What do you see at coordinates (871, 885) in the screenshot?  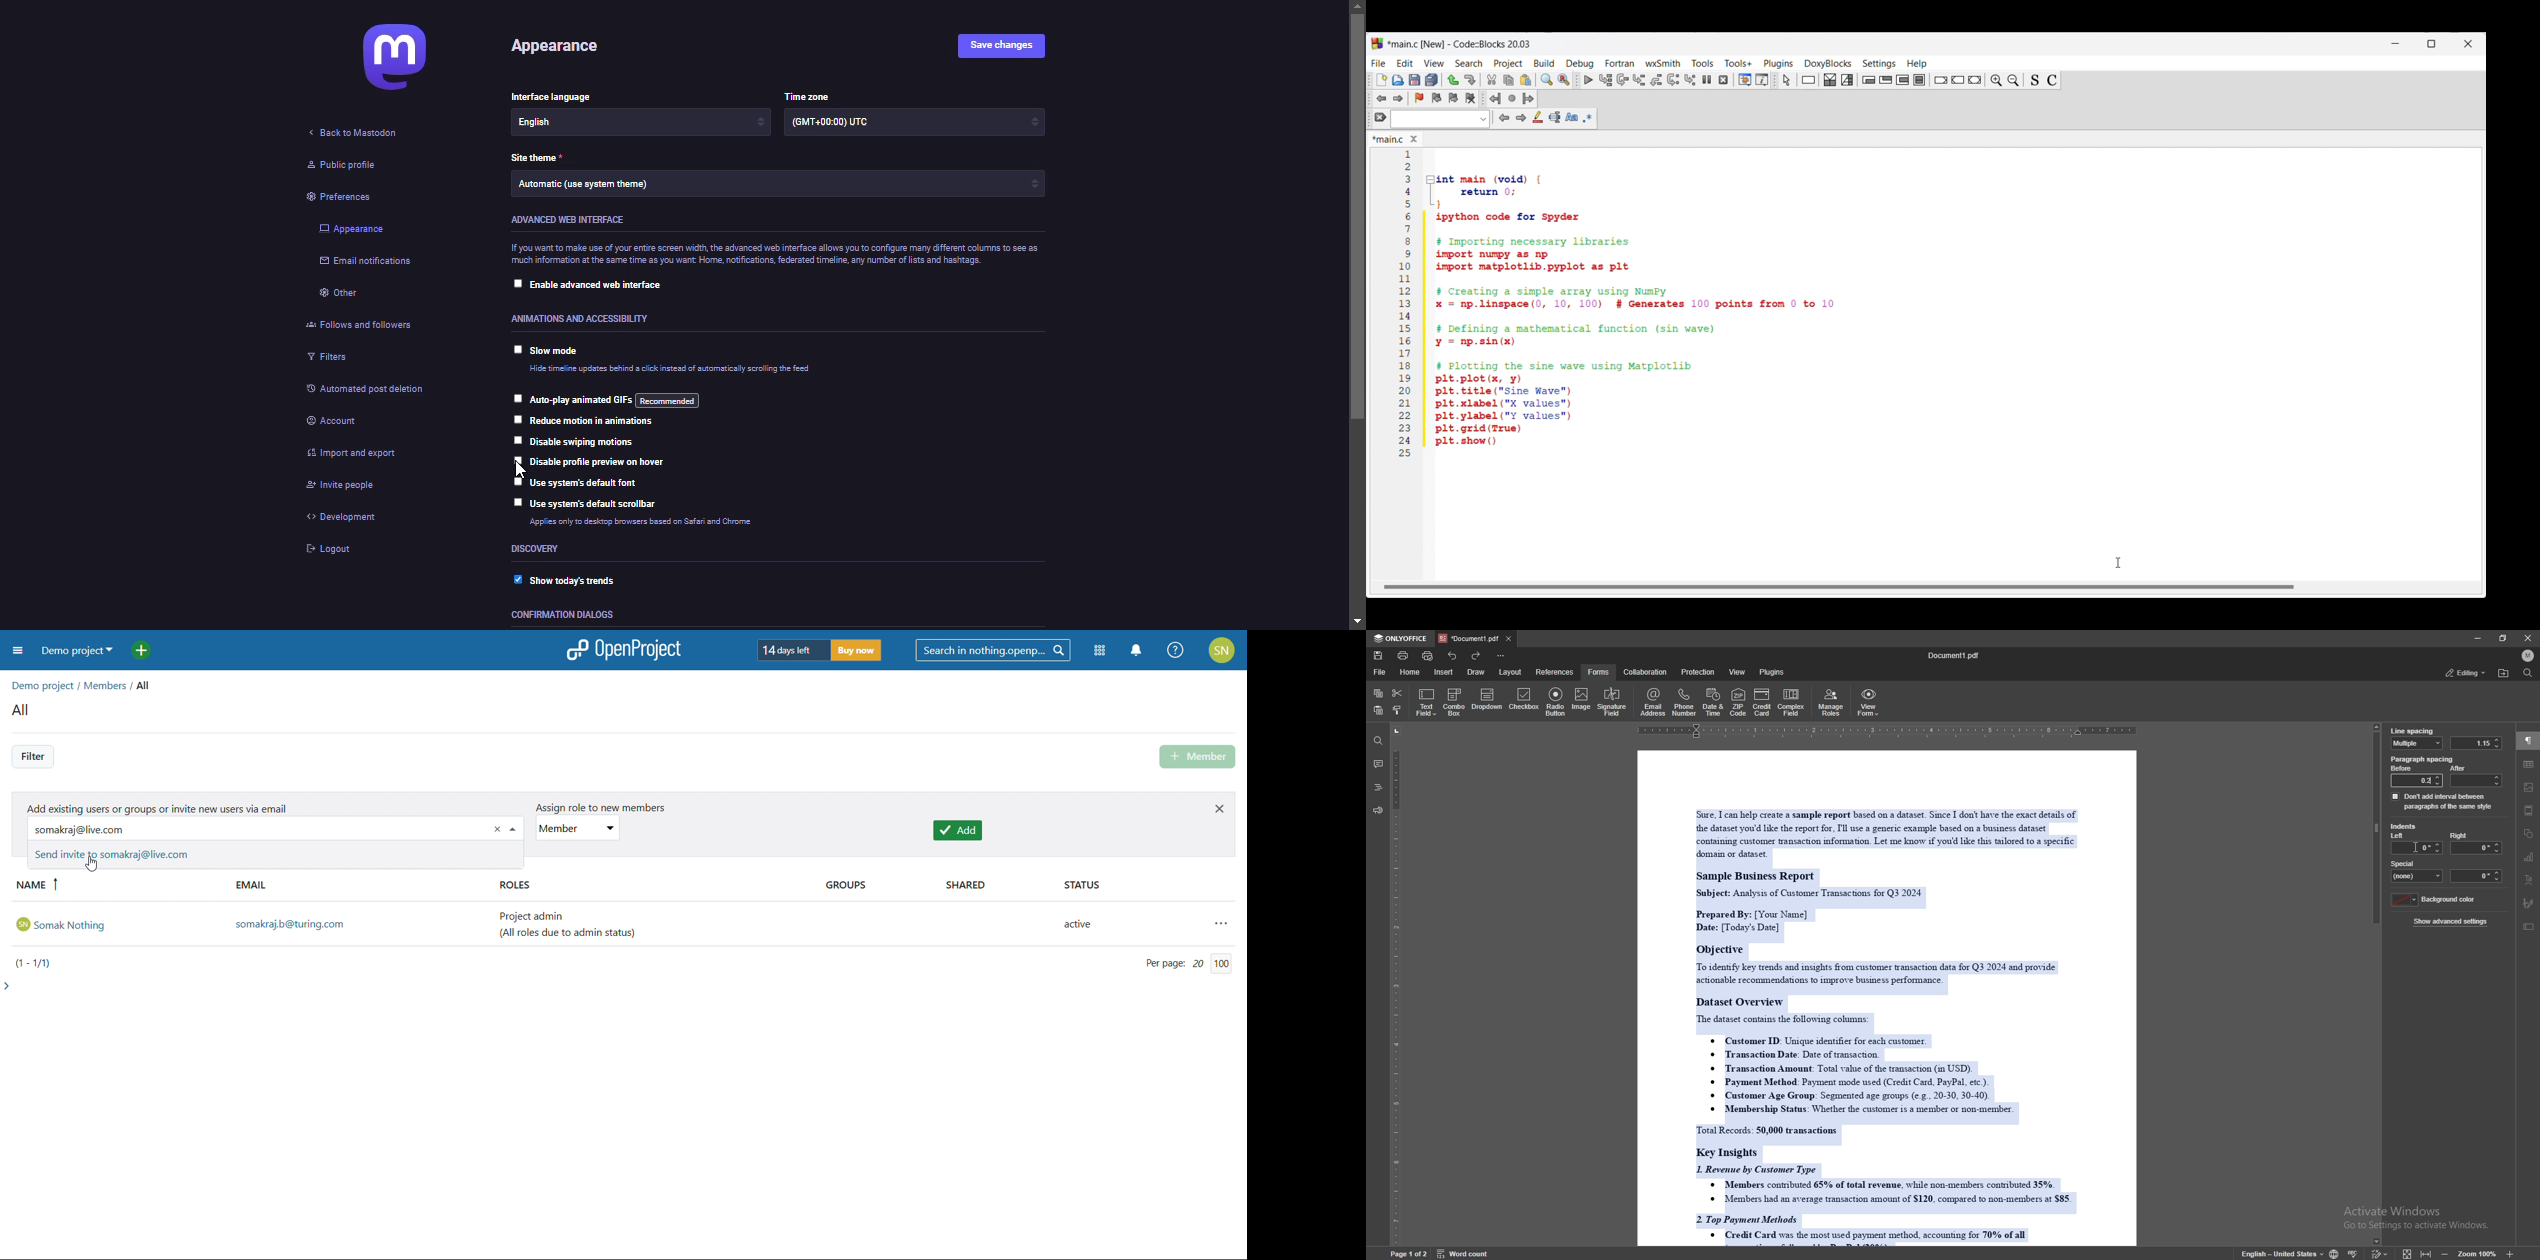 I see `groups` at bounding box center [871, 885].